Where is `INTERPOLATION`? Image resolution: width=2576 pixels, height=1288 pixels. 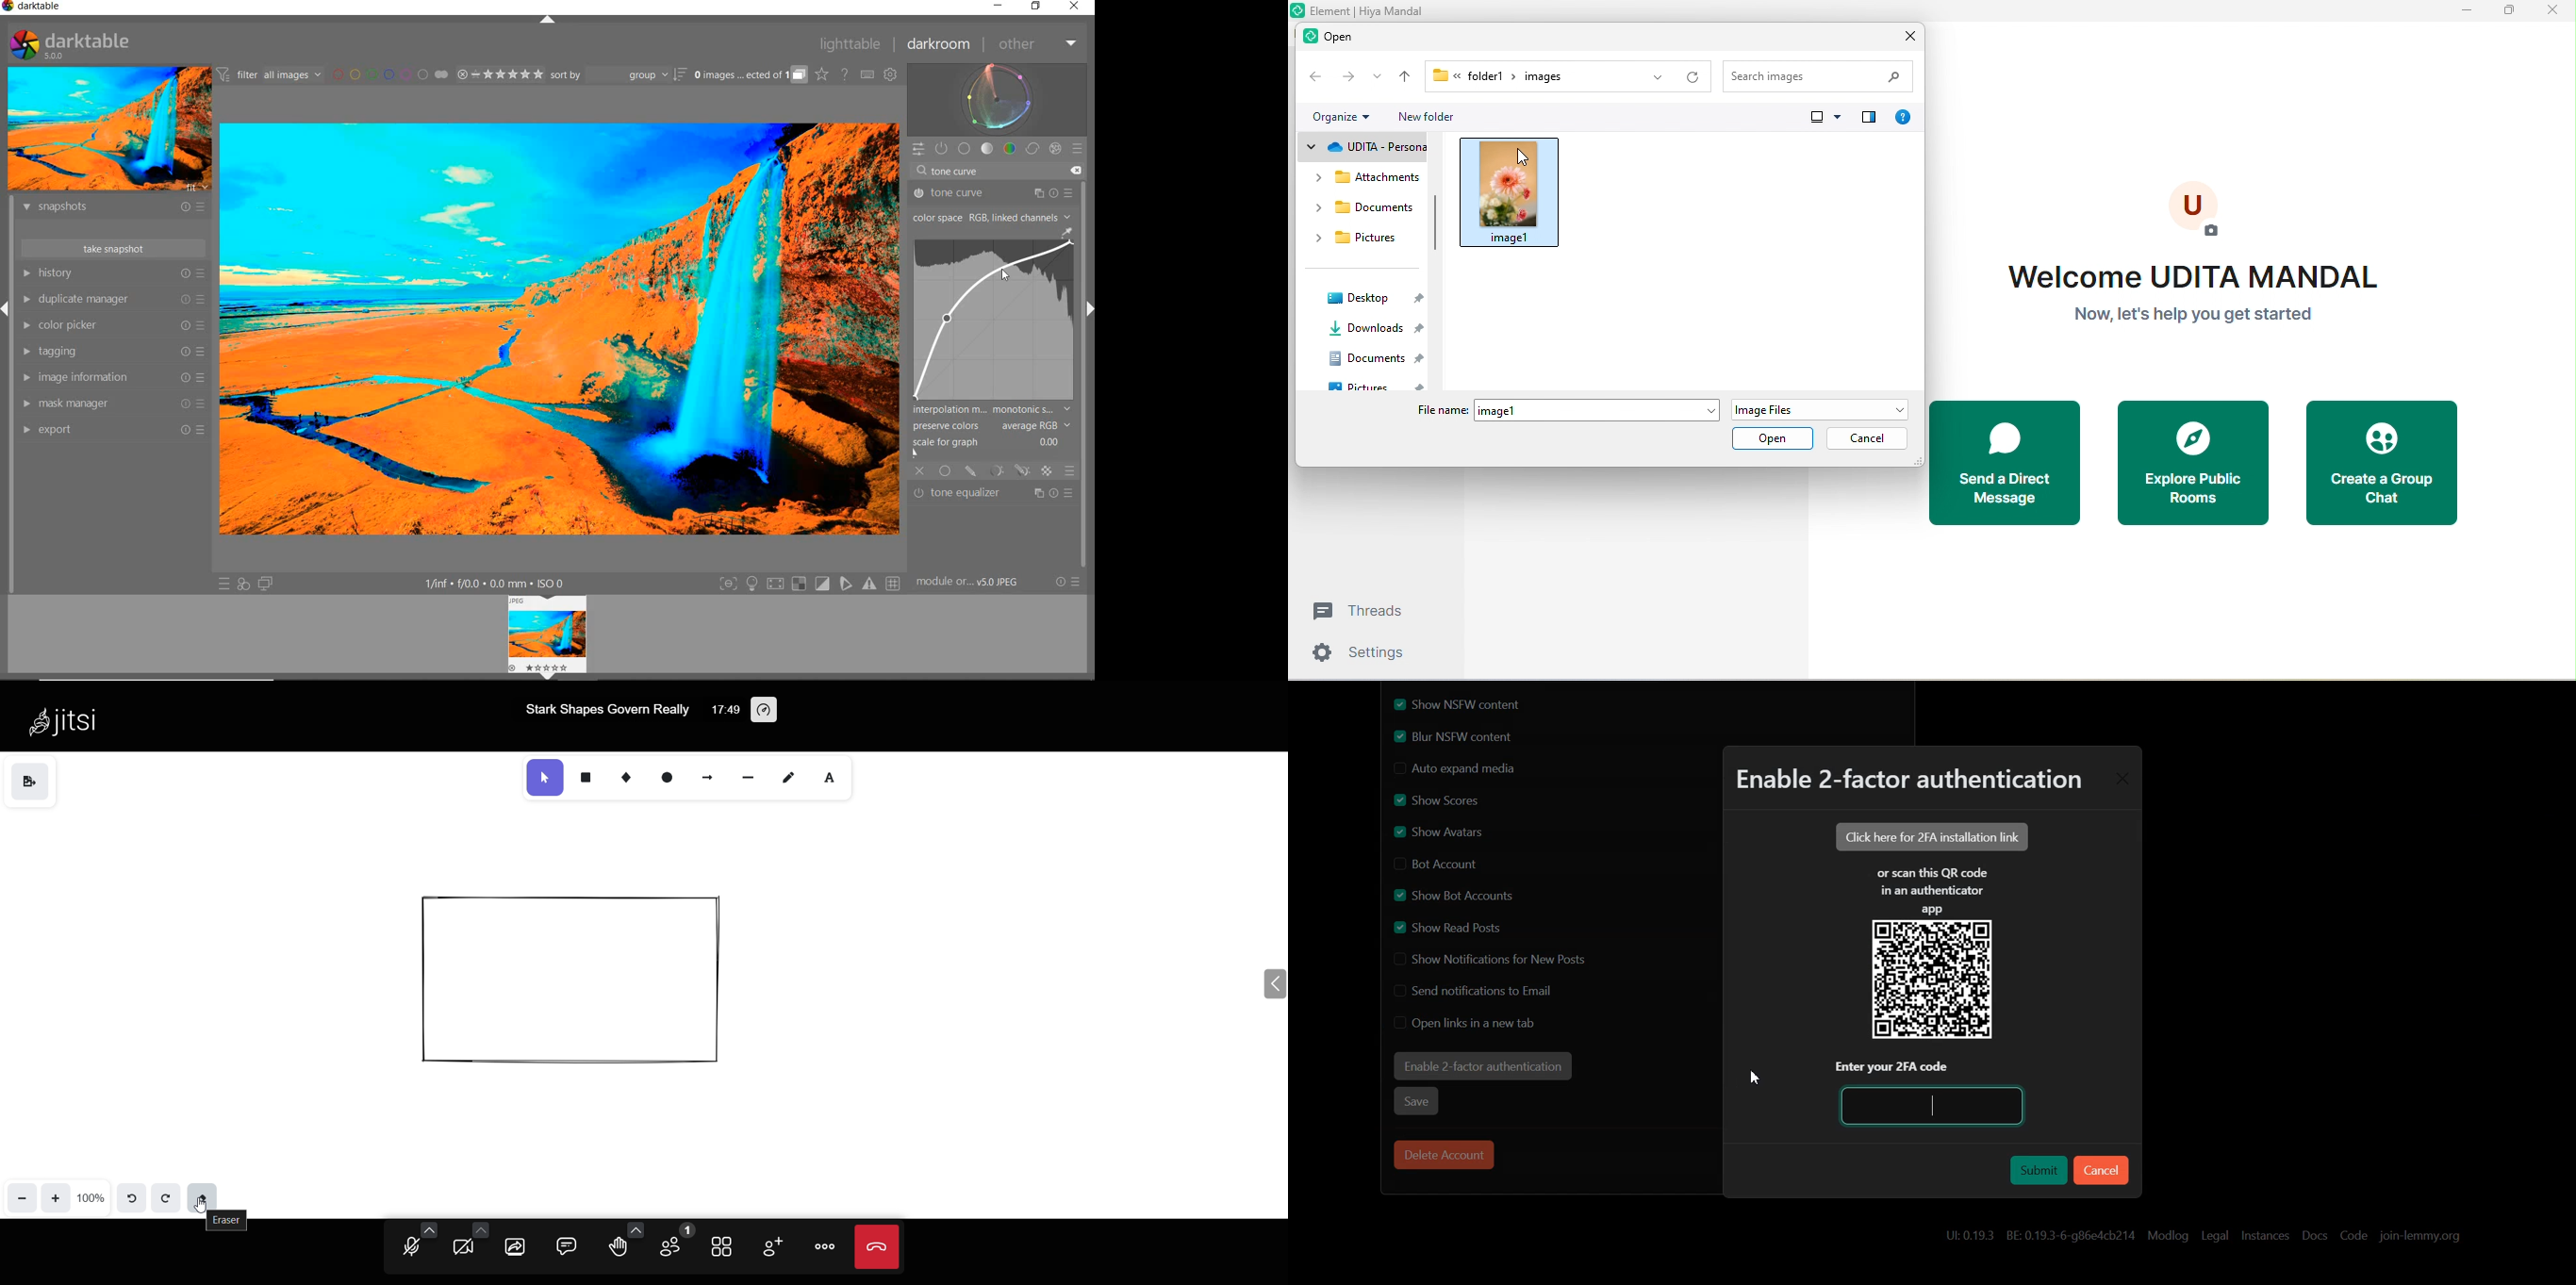 INTERPOLATION is located at coordinates (993, 411).